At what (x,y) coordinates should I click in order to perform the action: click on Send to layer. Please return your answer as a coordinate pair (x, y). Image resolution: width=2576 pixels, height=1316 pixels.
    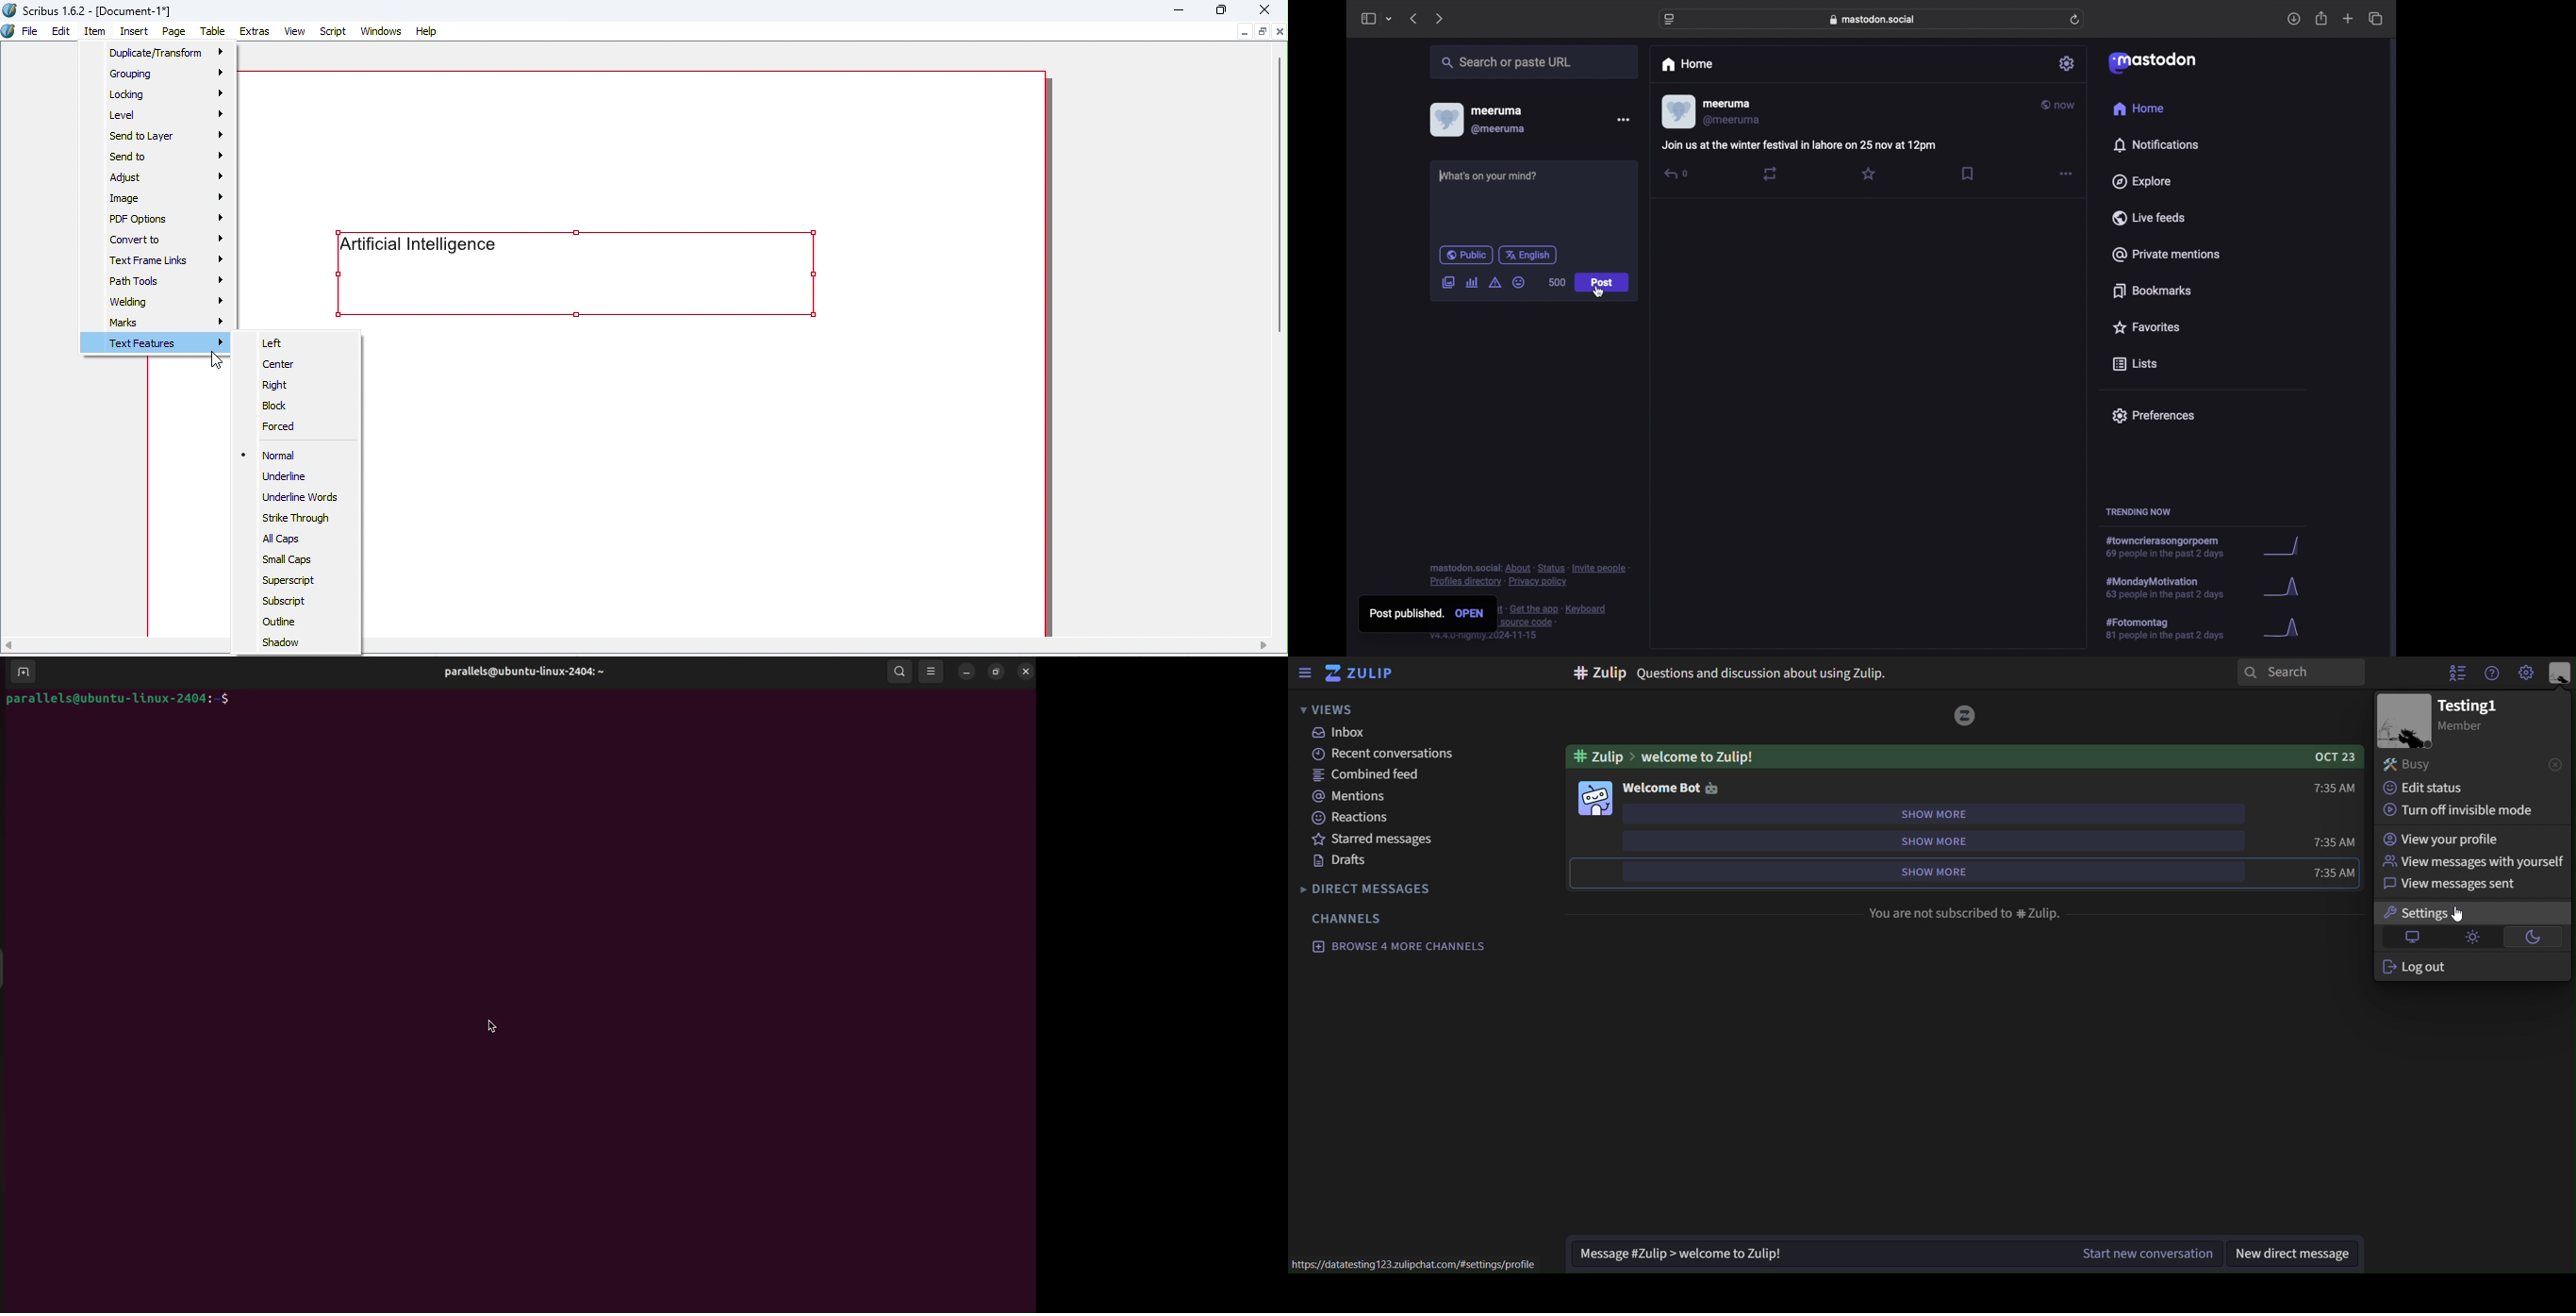
    Looking at the image, I should click on (169, 135).